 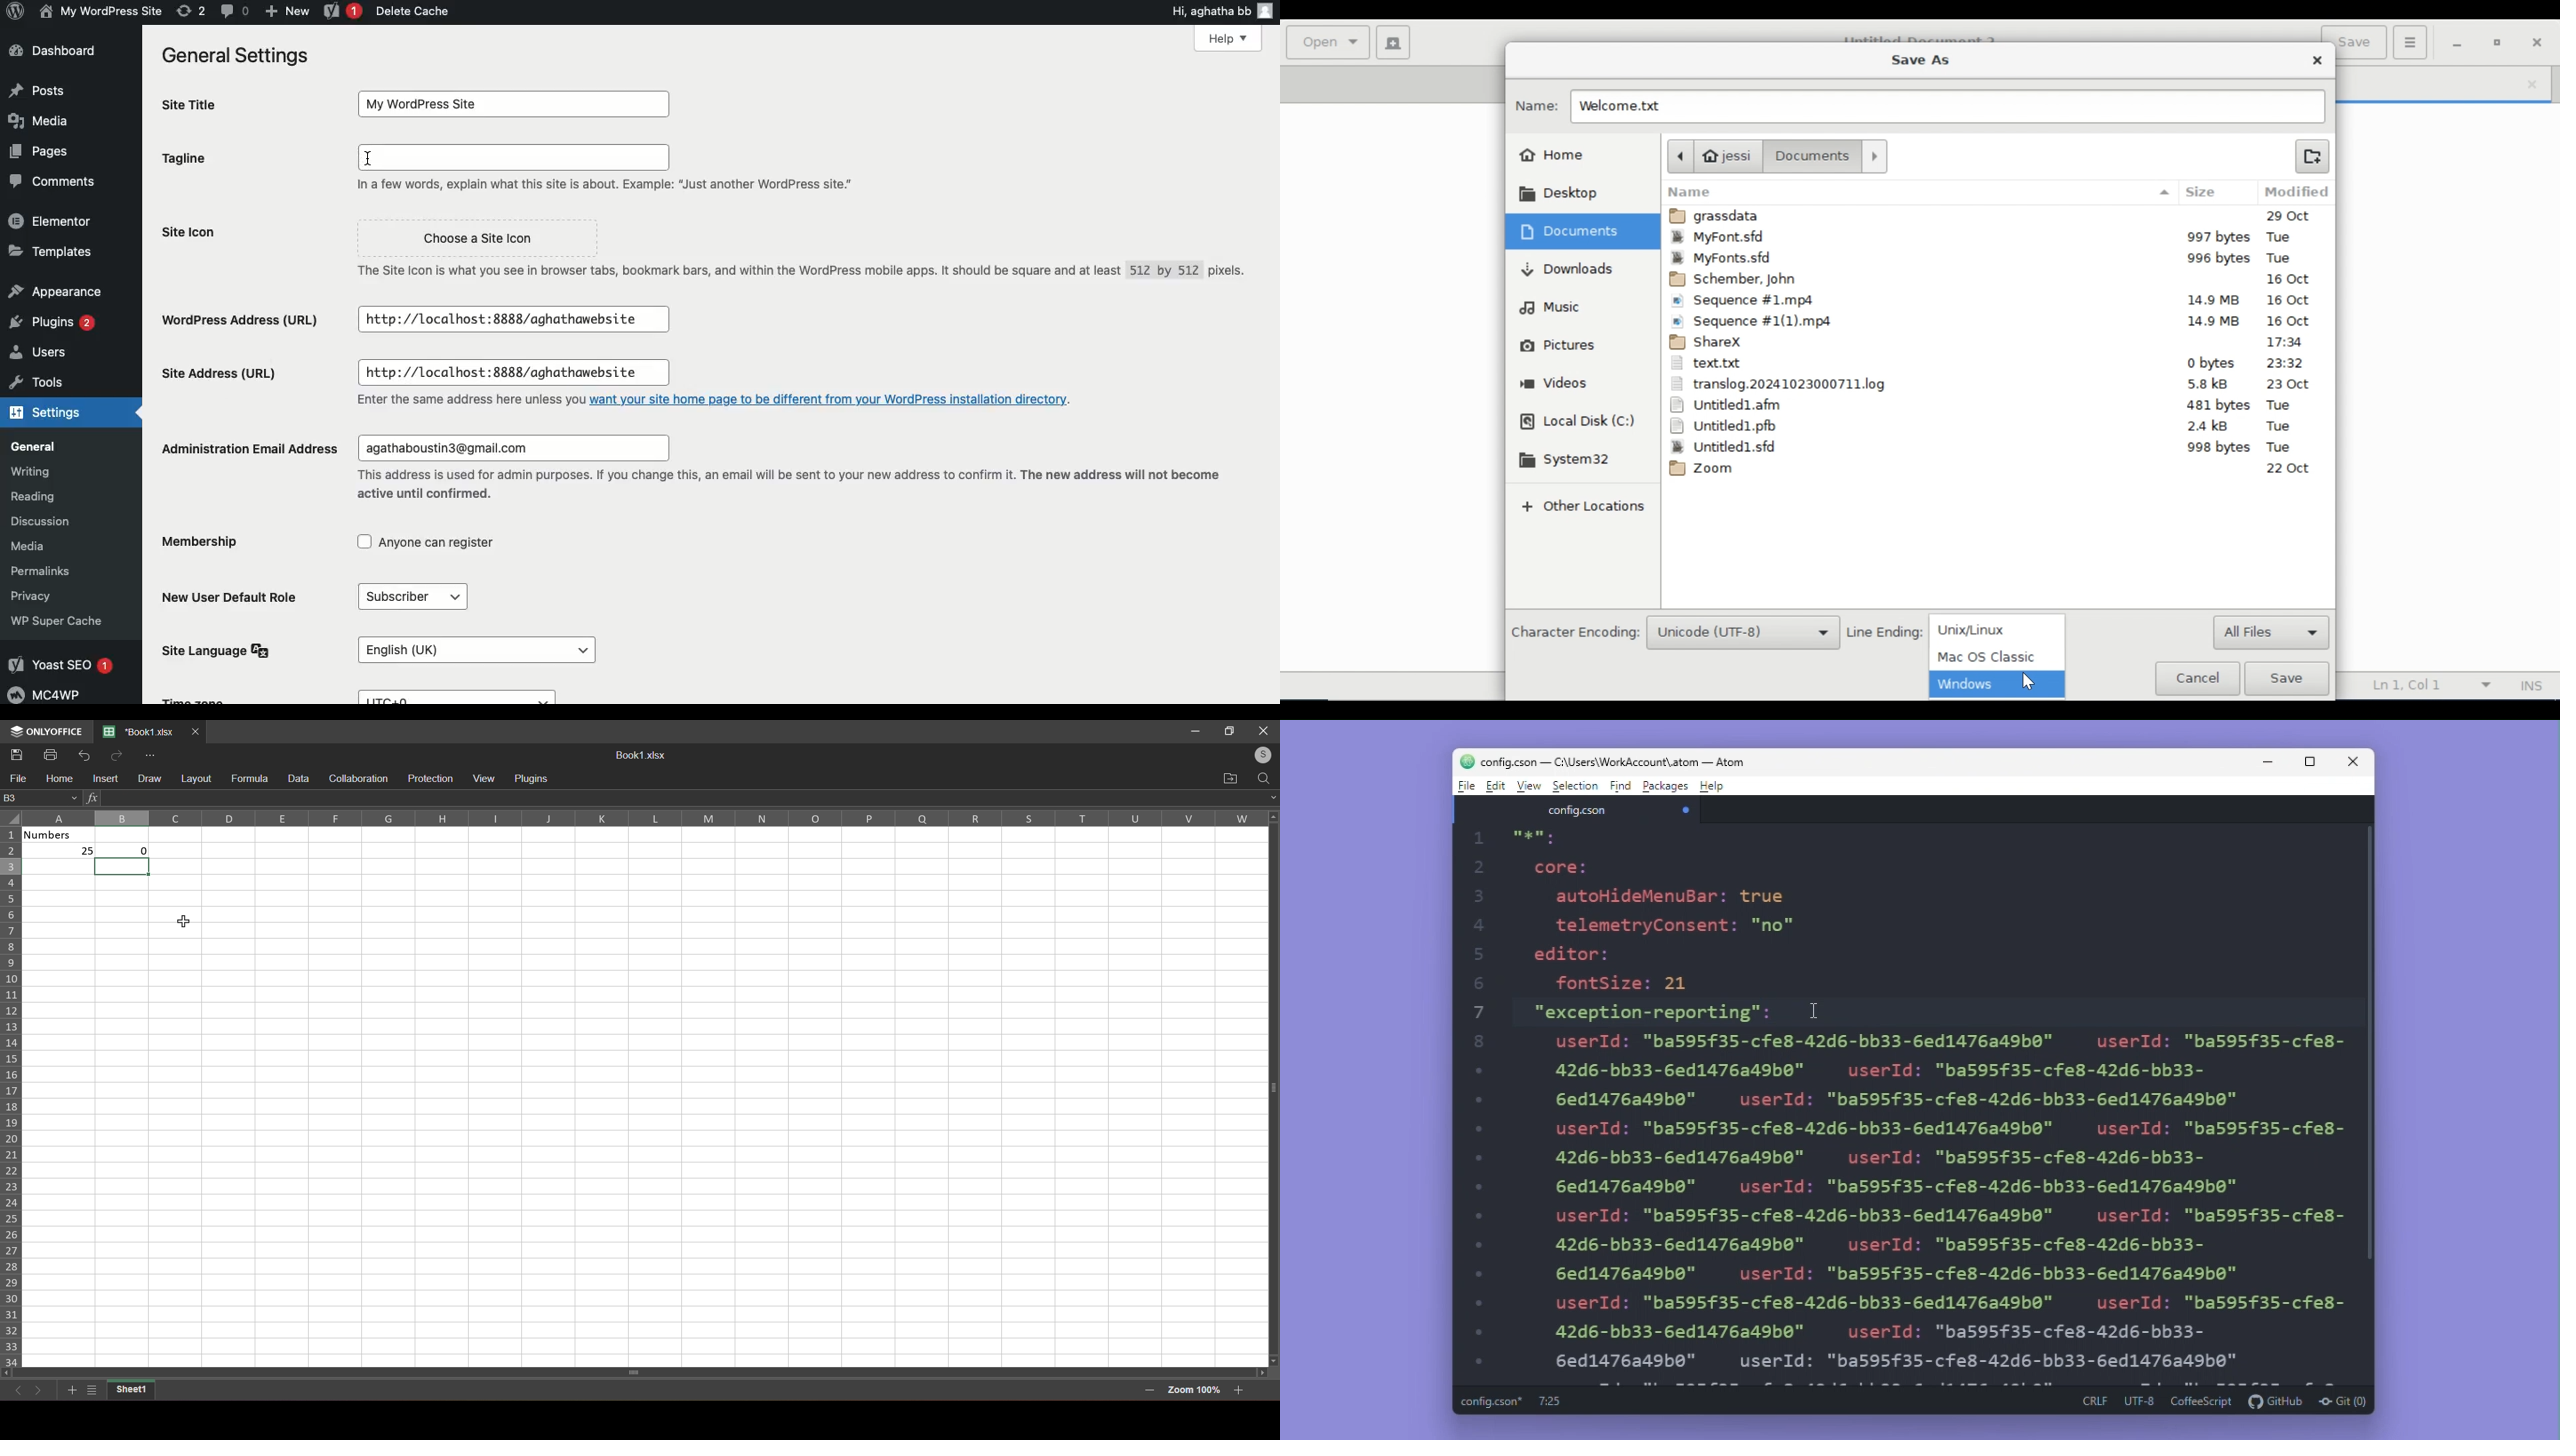 I want to click on  In a few words, explain what this site is about. Example: “Just another WordPress site.", so click(x=624, y=187).